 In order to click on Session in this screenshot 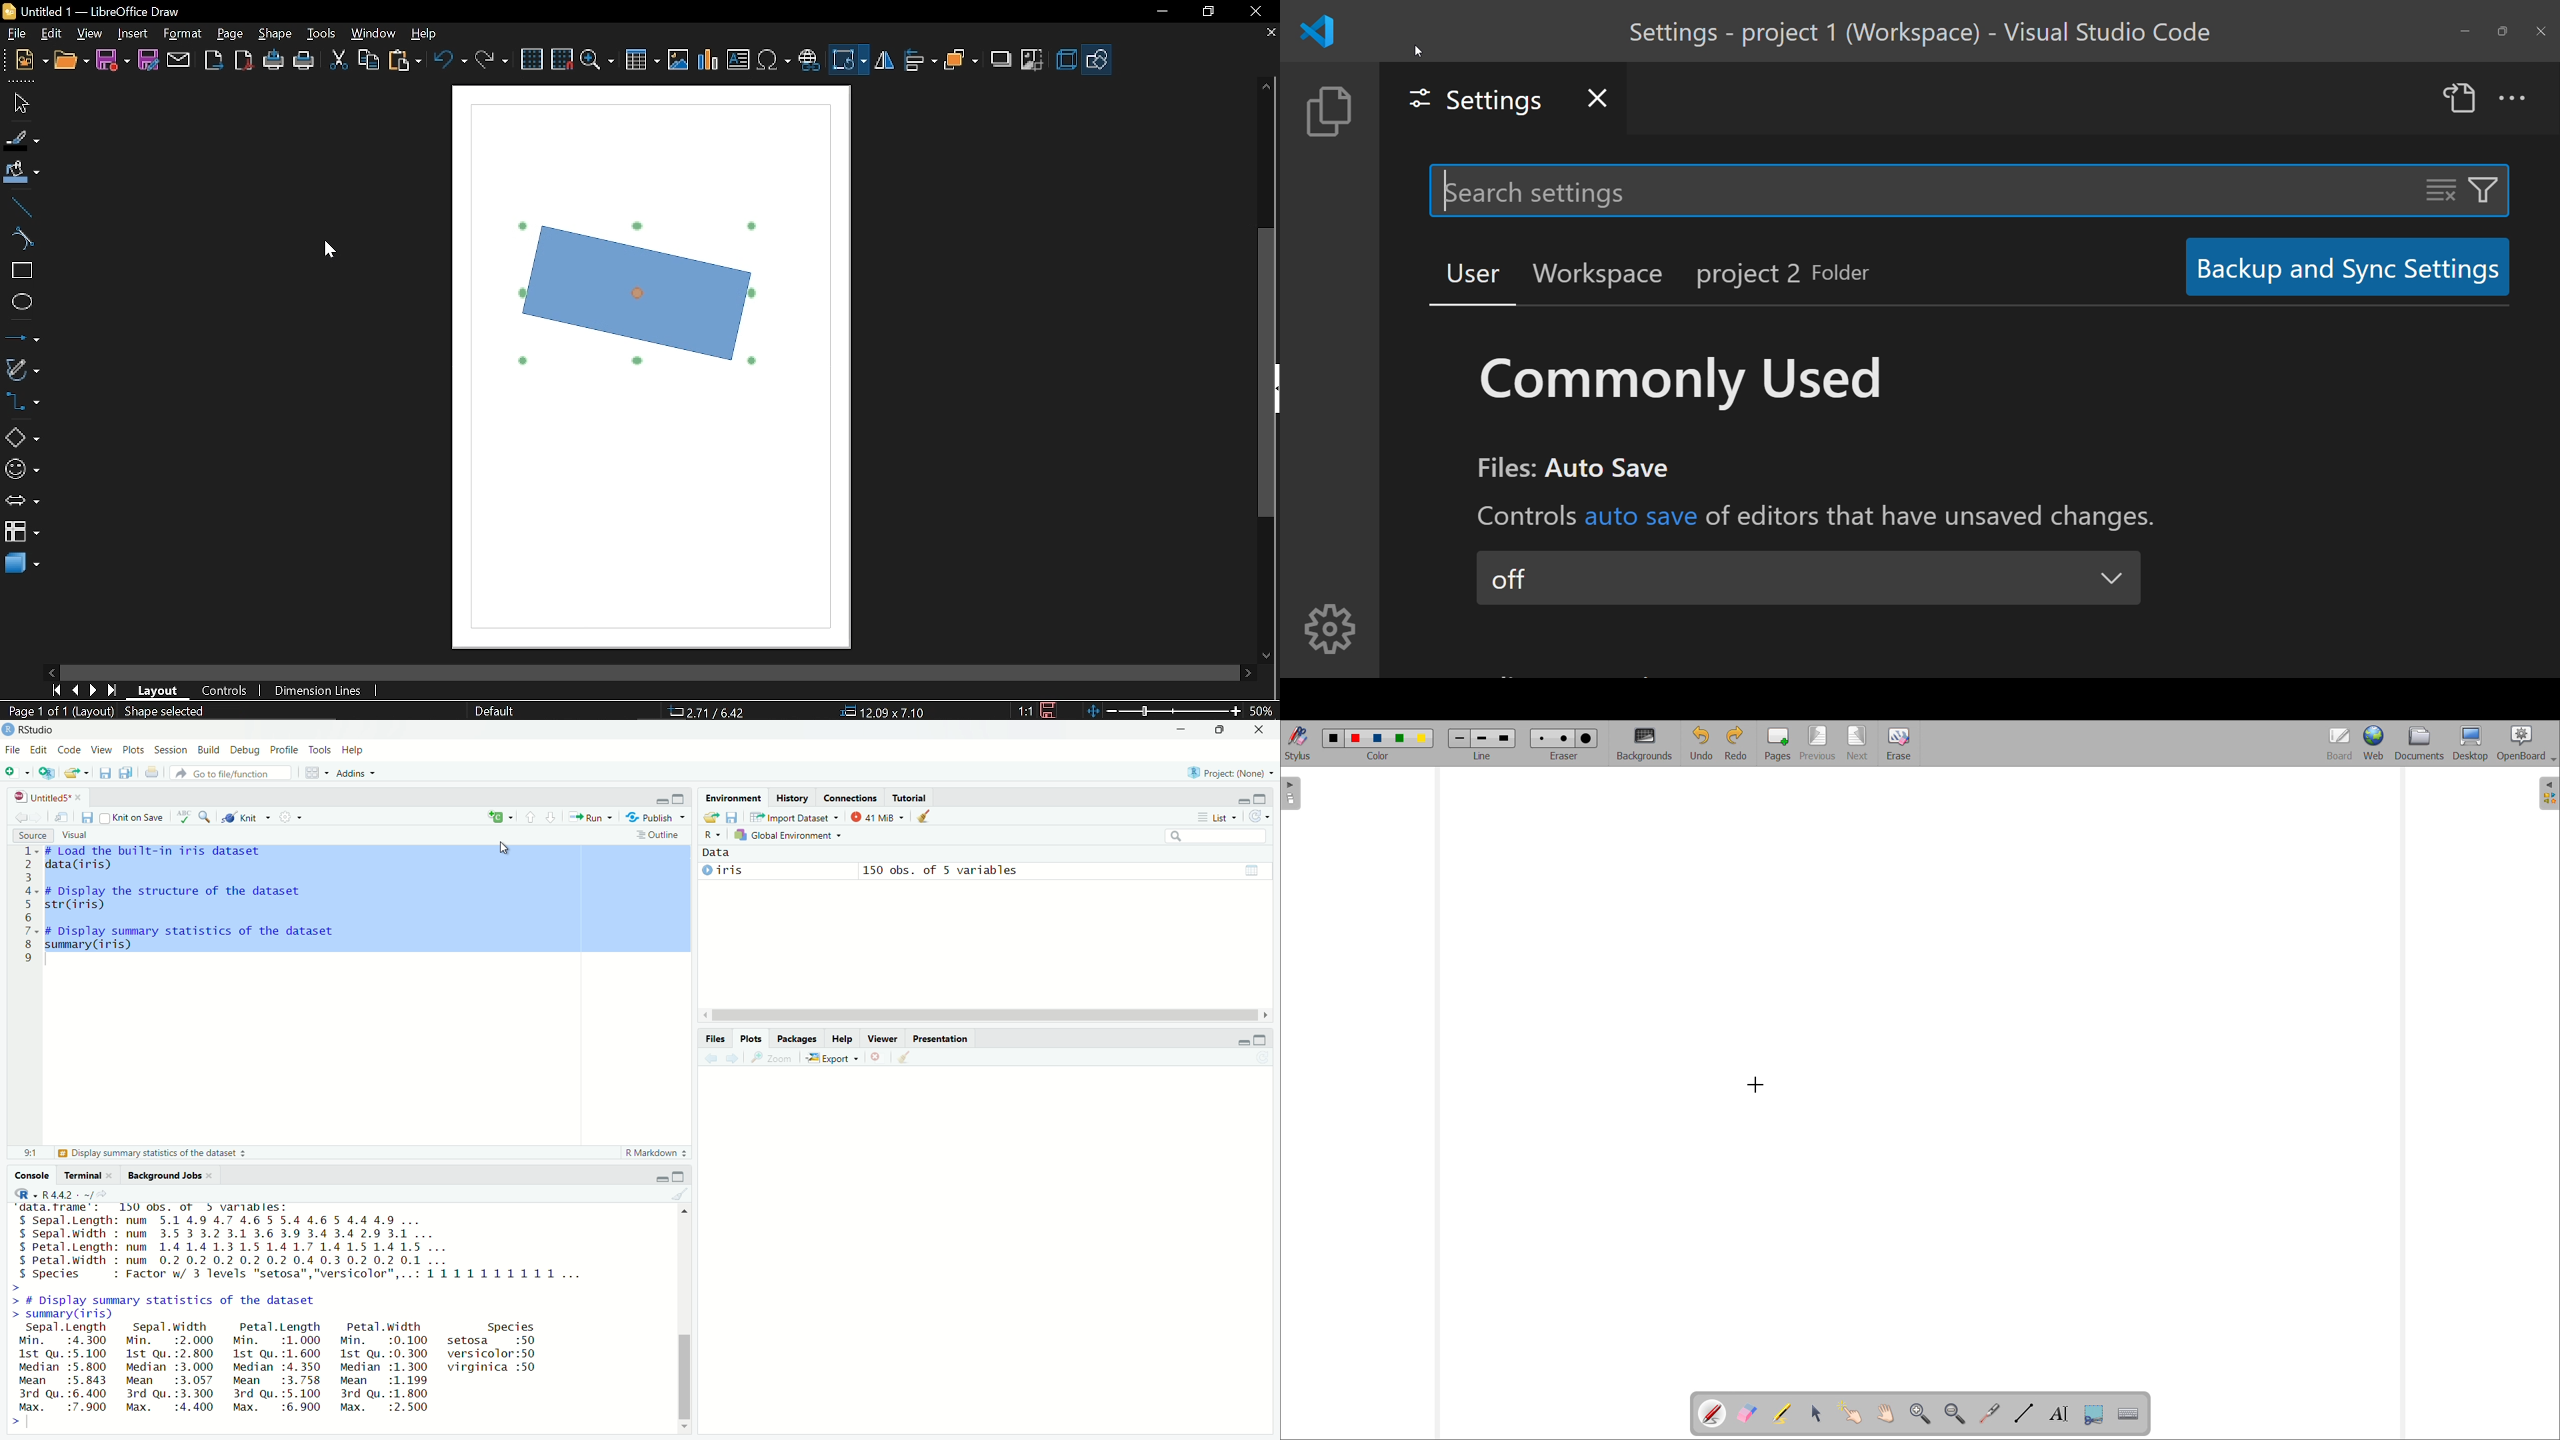, I will do `click(171, 749)`.